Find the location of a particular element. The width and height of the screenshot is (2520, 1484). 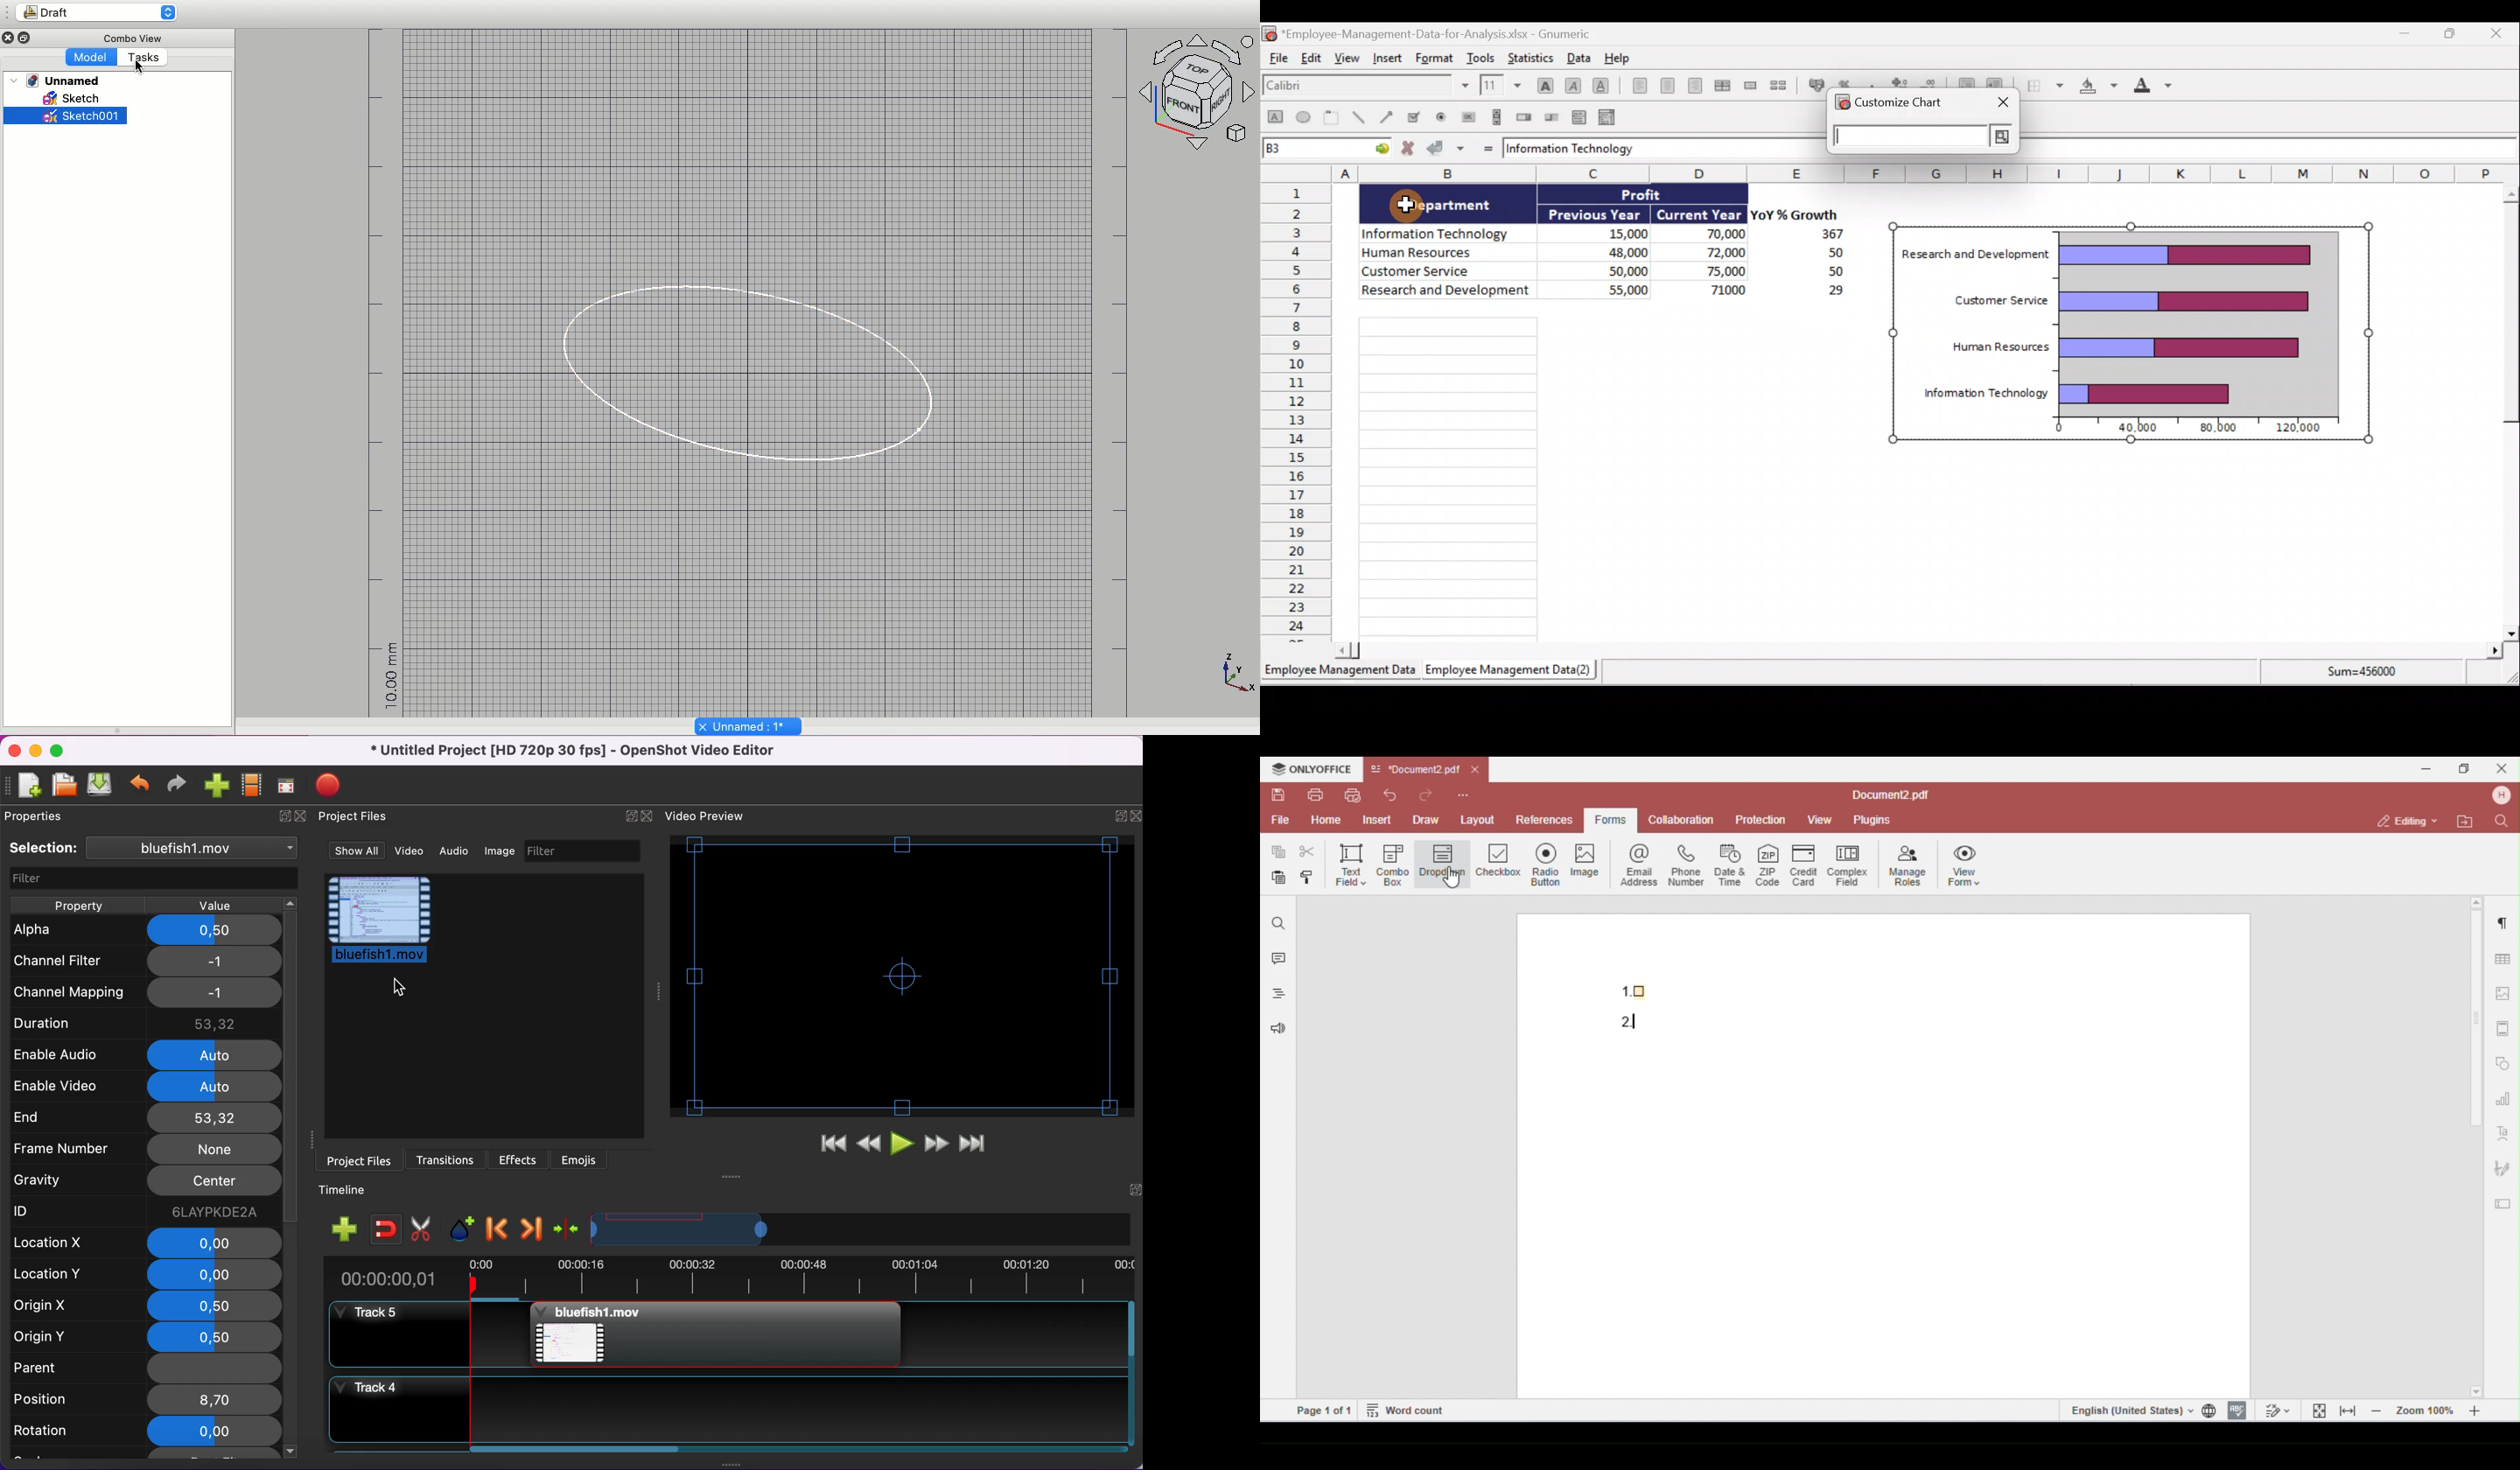

Draft is located at coordinates (105, 13).